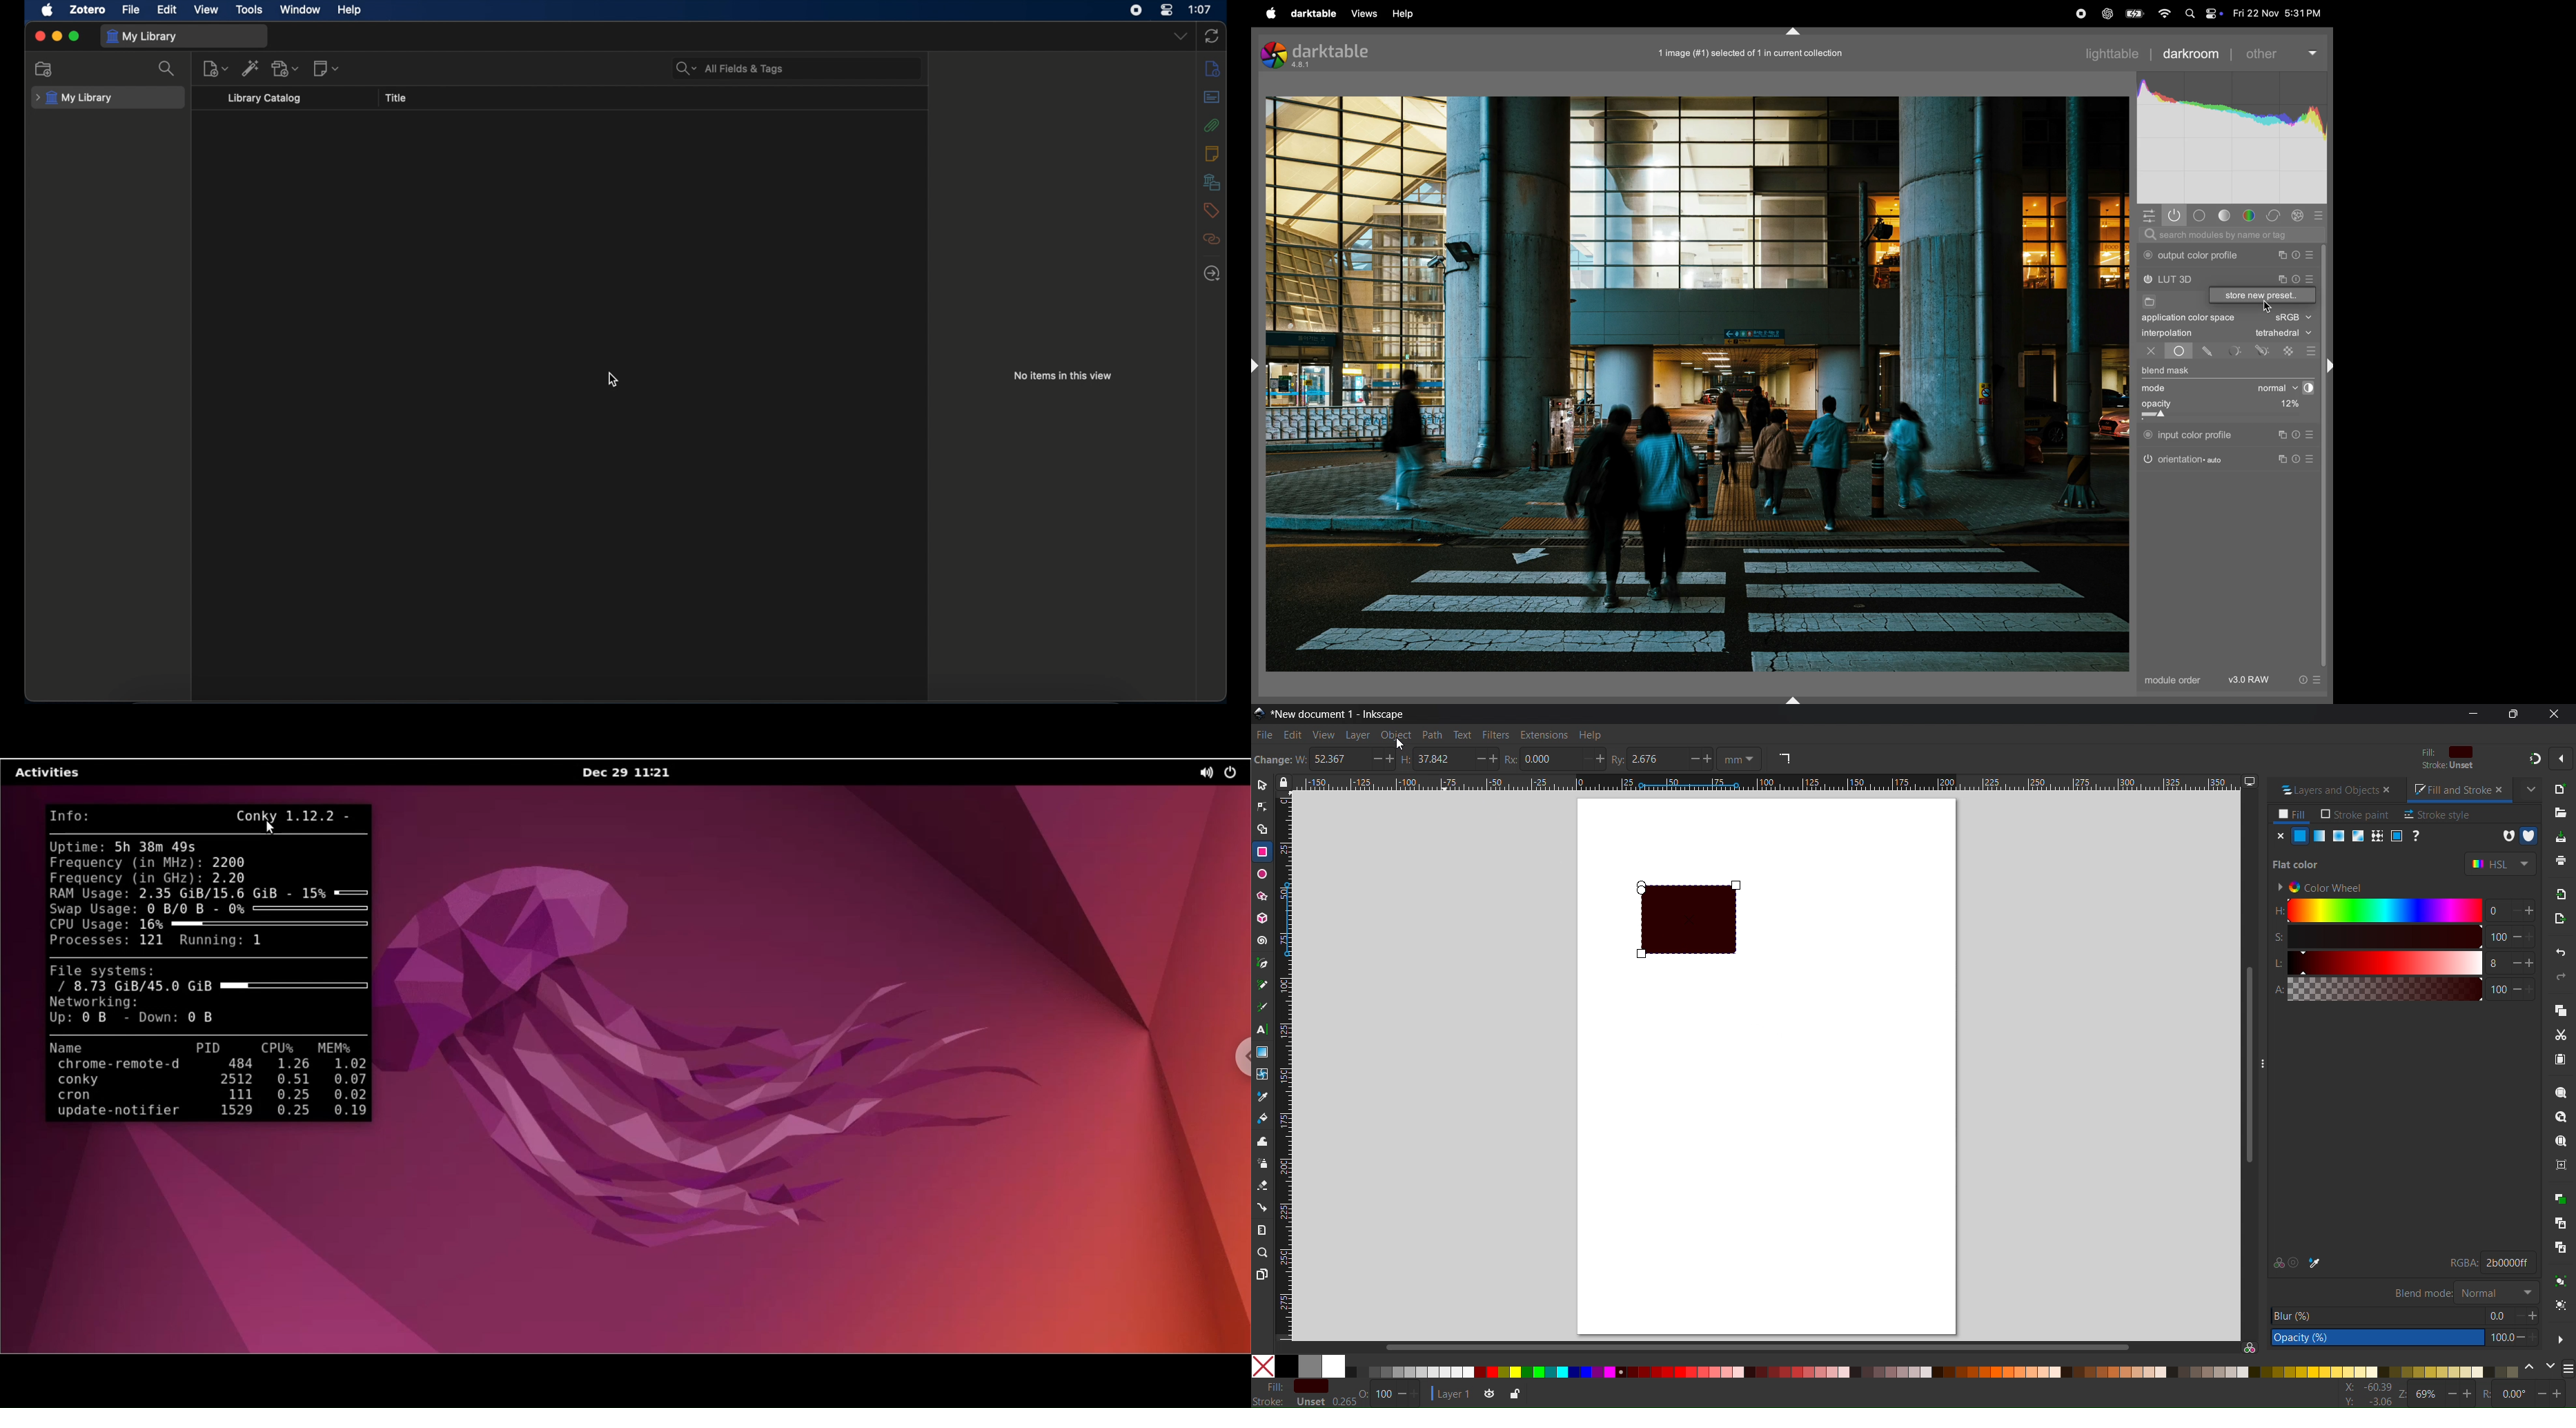 The image size is (2576, 1428). What do you see at coordinates (2209, 352) in the screenshot?
I see `drawn mask` at bounding box center [2209, 352].